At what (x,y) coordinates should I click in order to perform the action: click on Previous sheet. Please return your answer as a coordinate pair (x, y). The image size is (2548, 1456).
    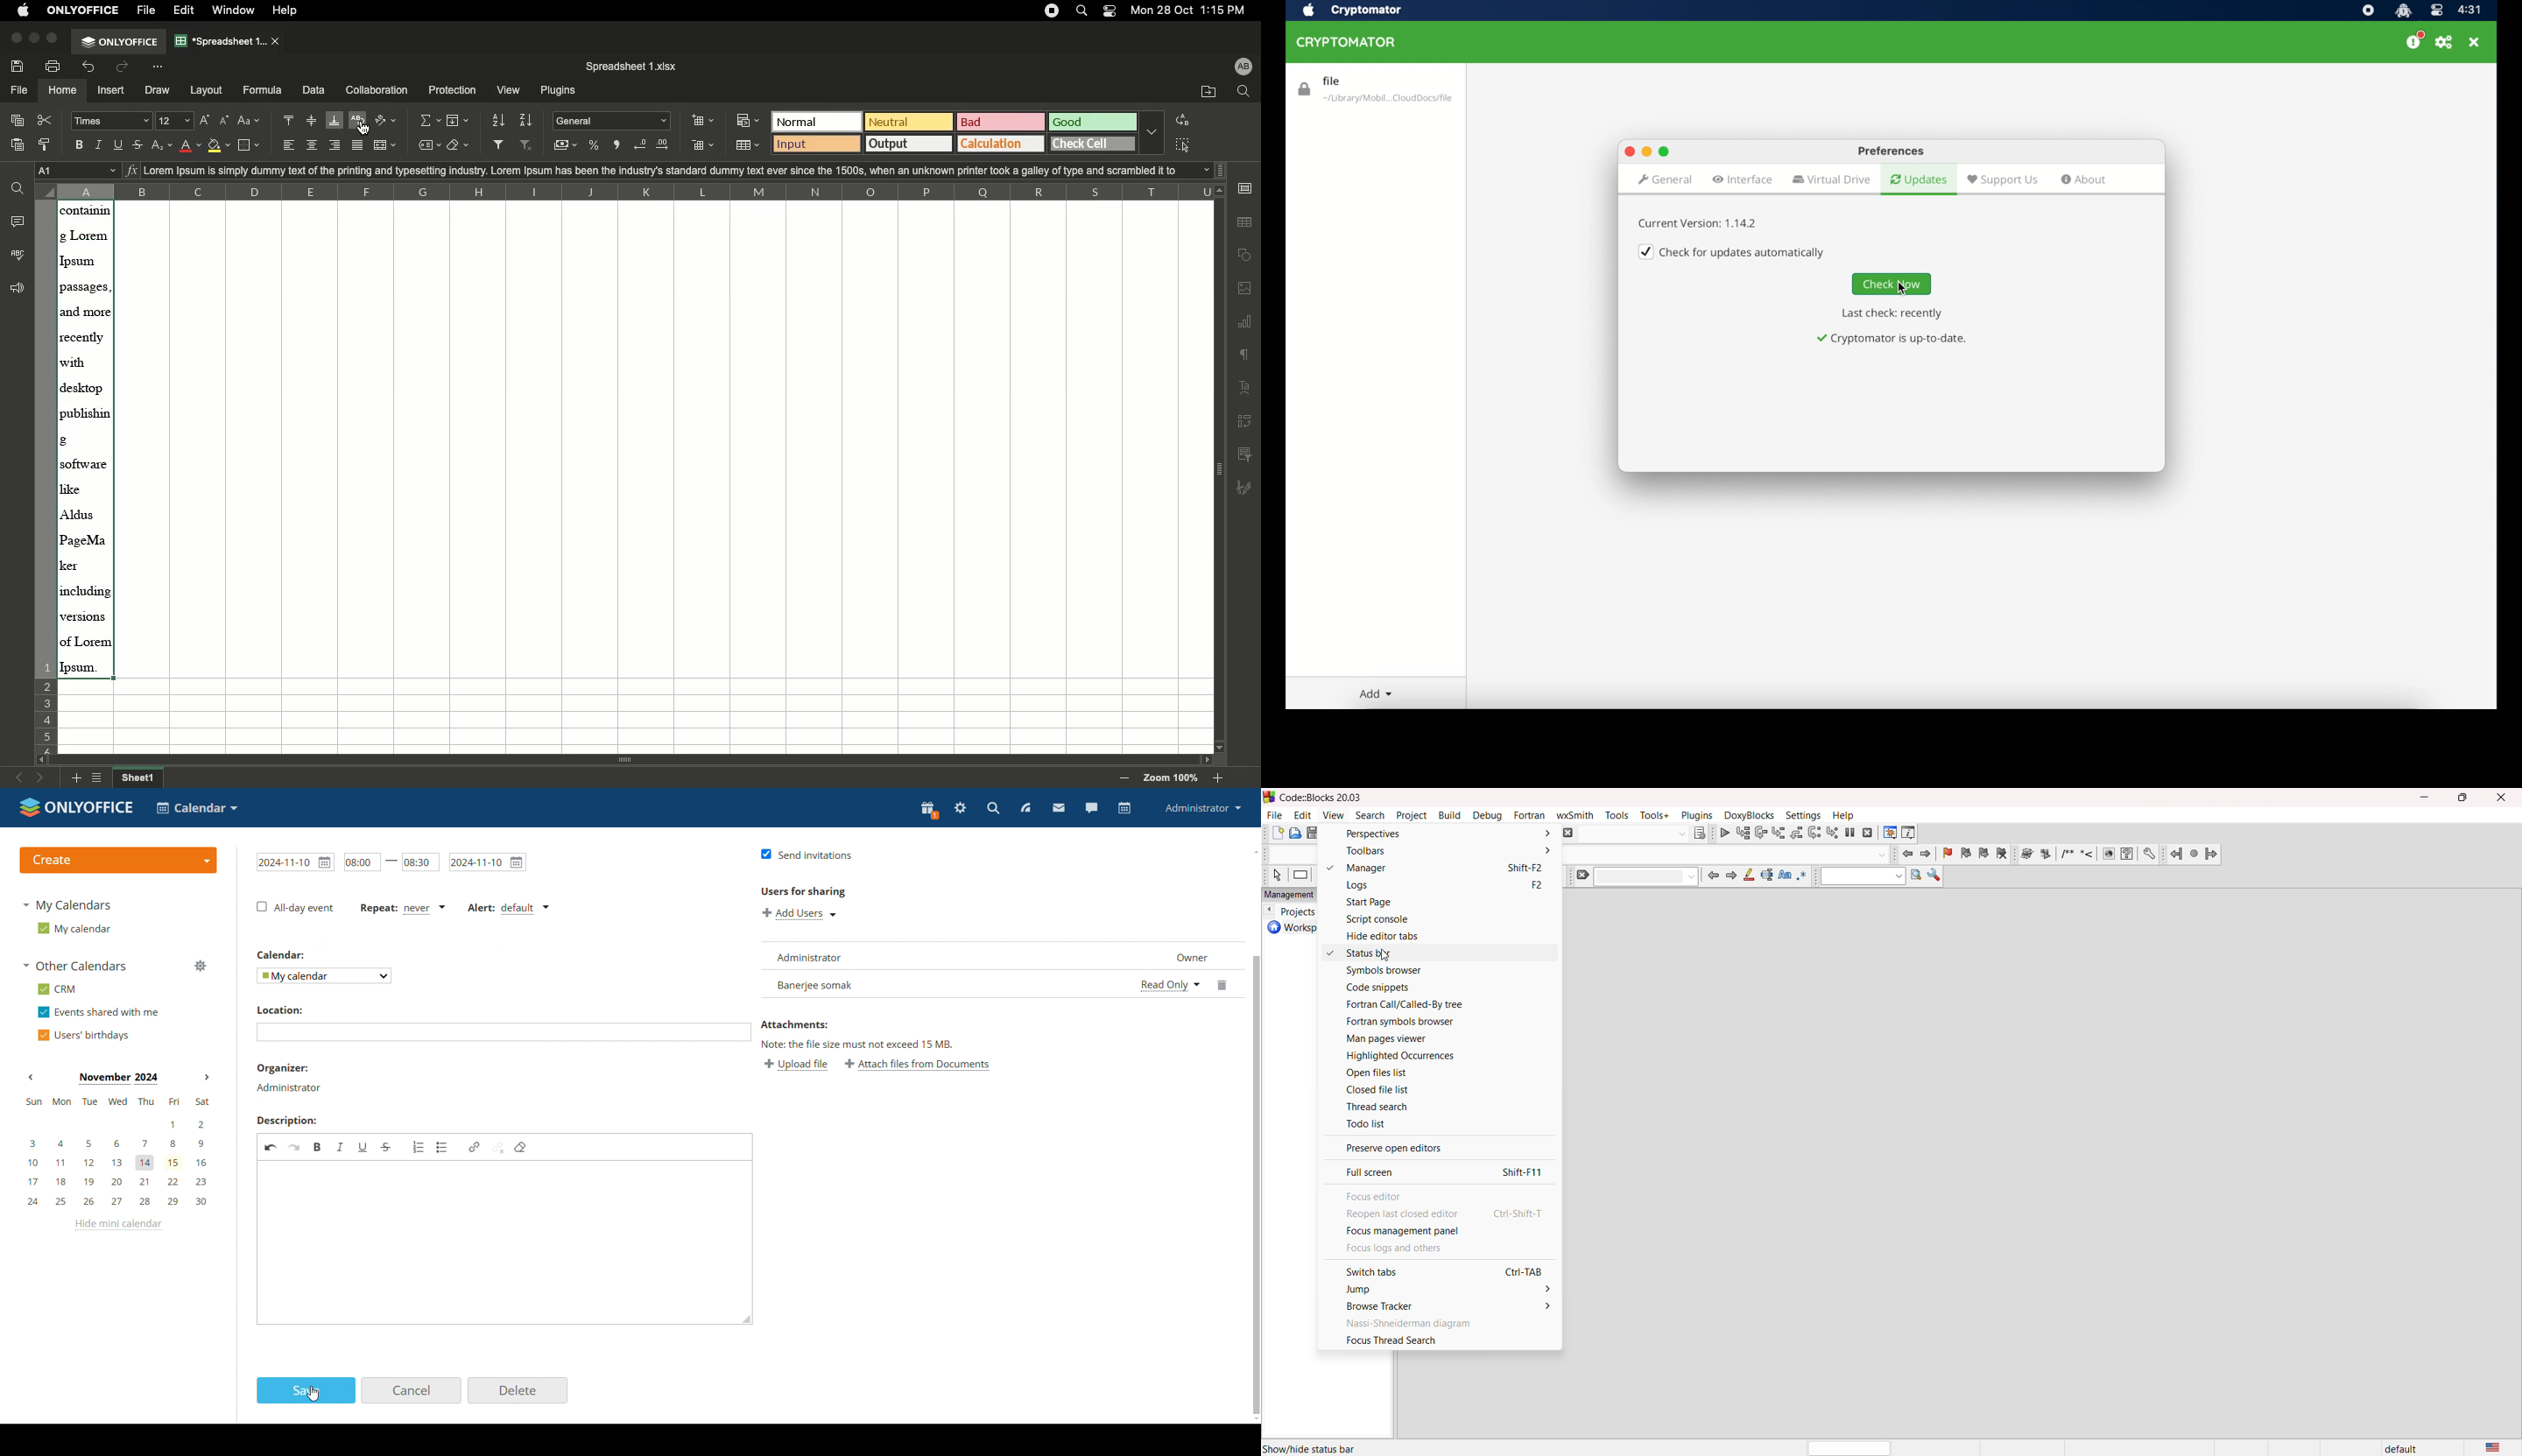
    Looking at the image, I should click on (18, 777).